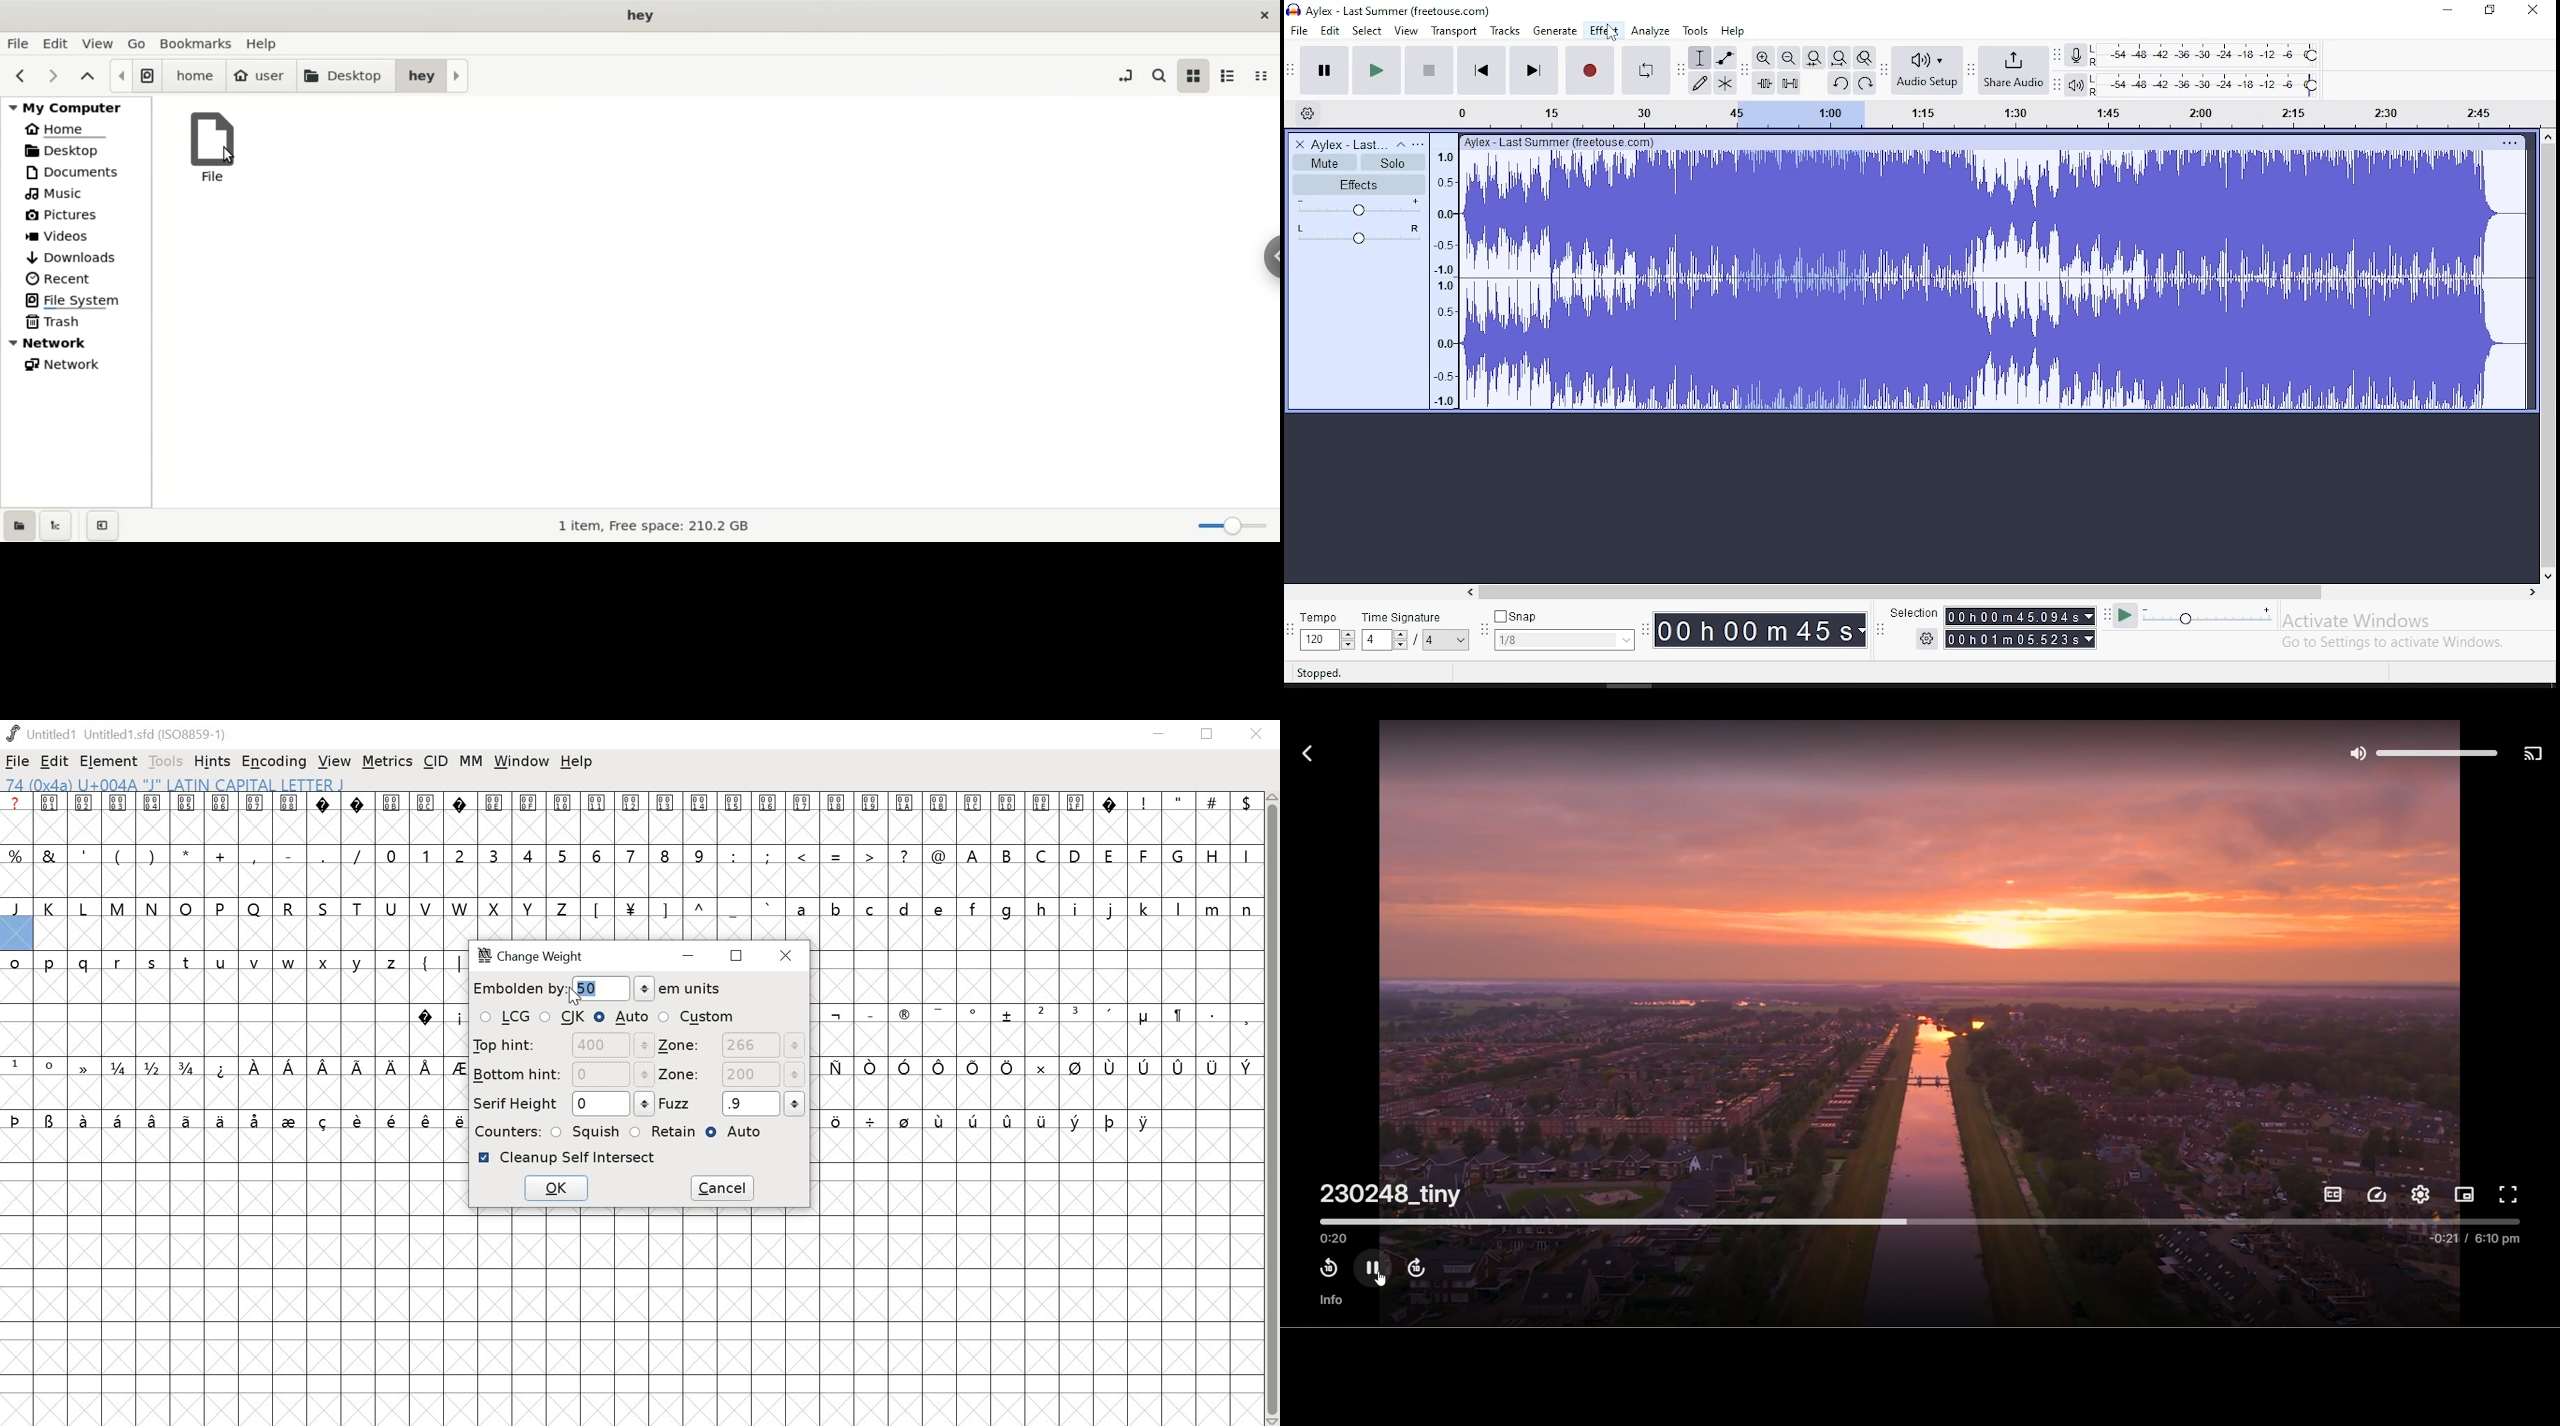  Describe the element at coordinates (2002, 593) in the screenshot. I see `scroll bar` at that location.